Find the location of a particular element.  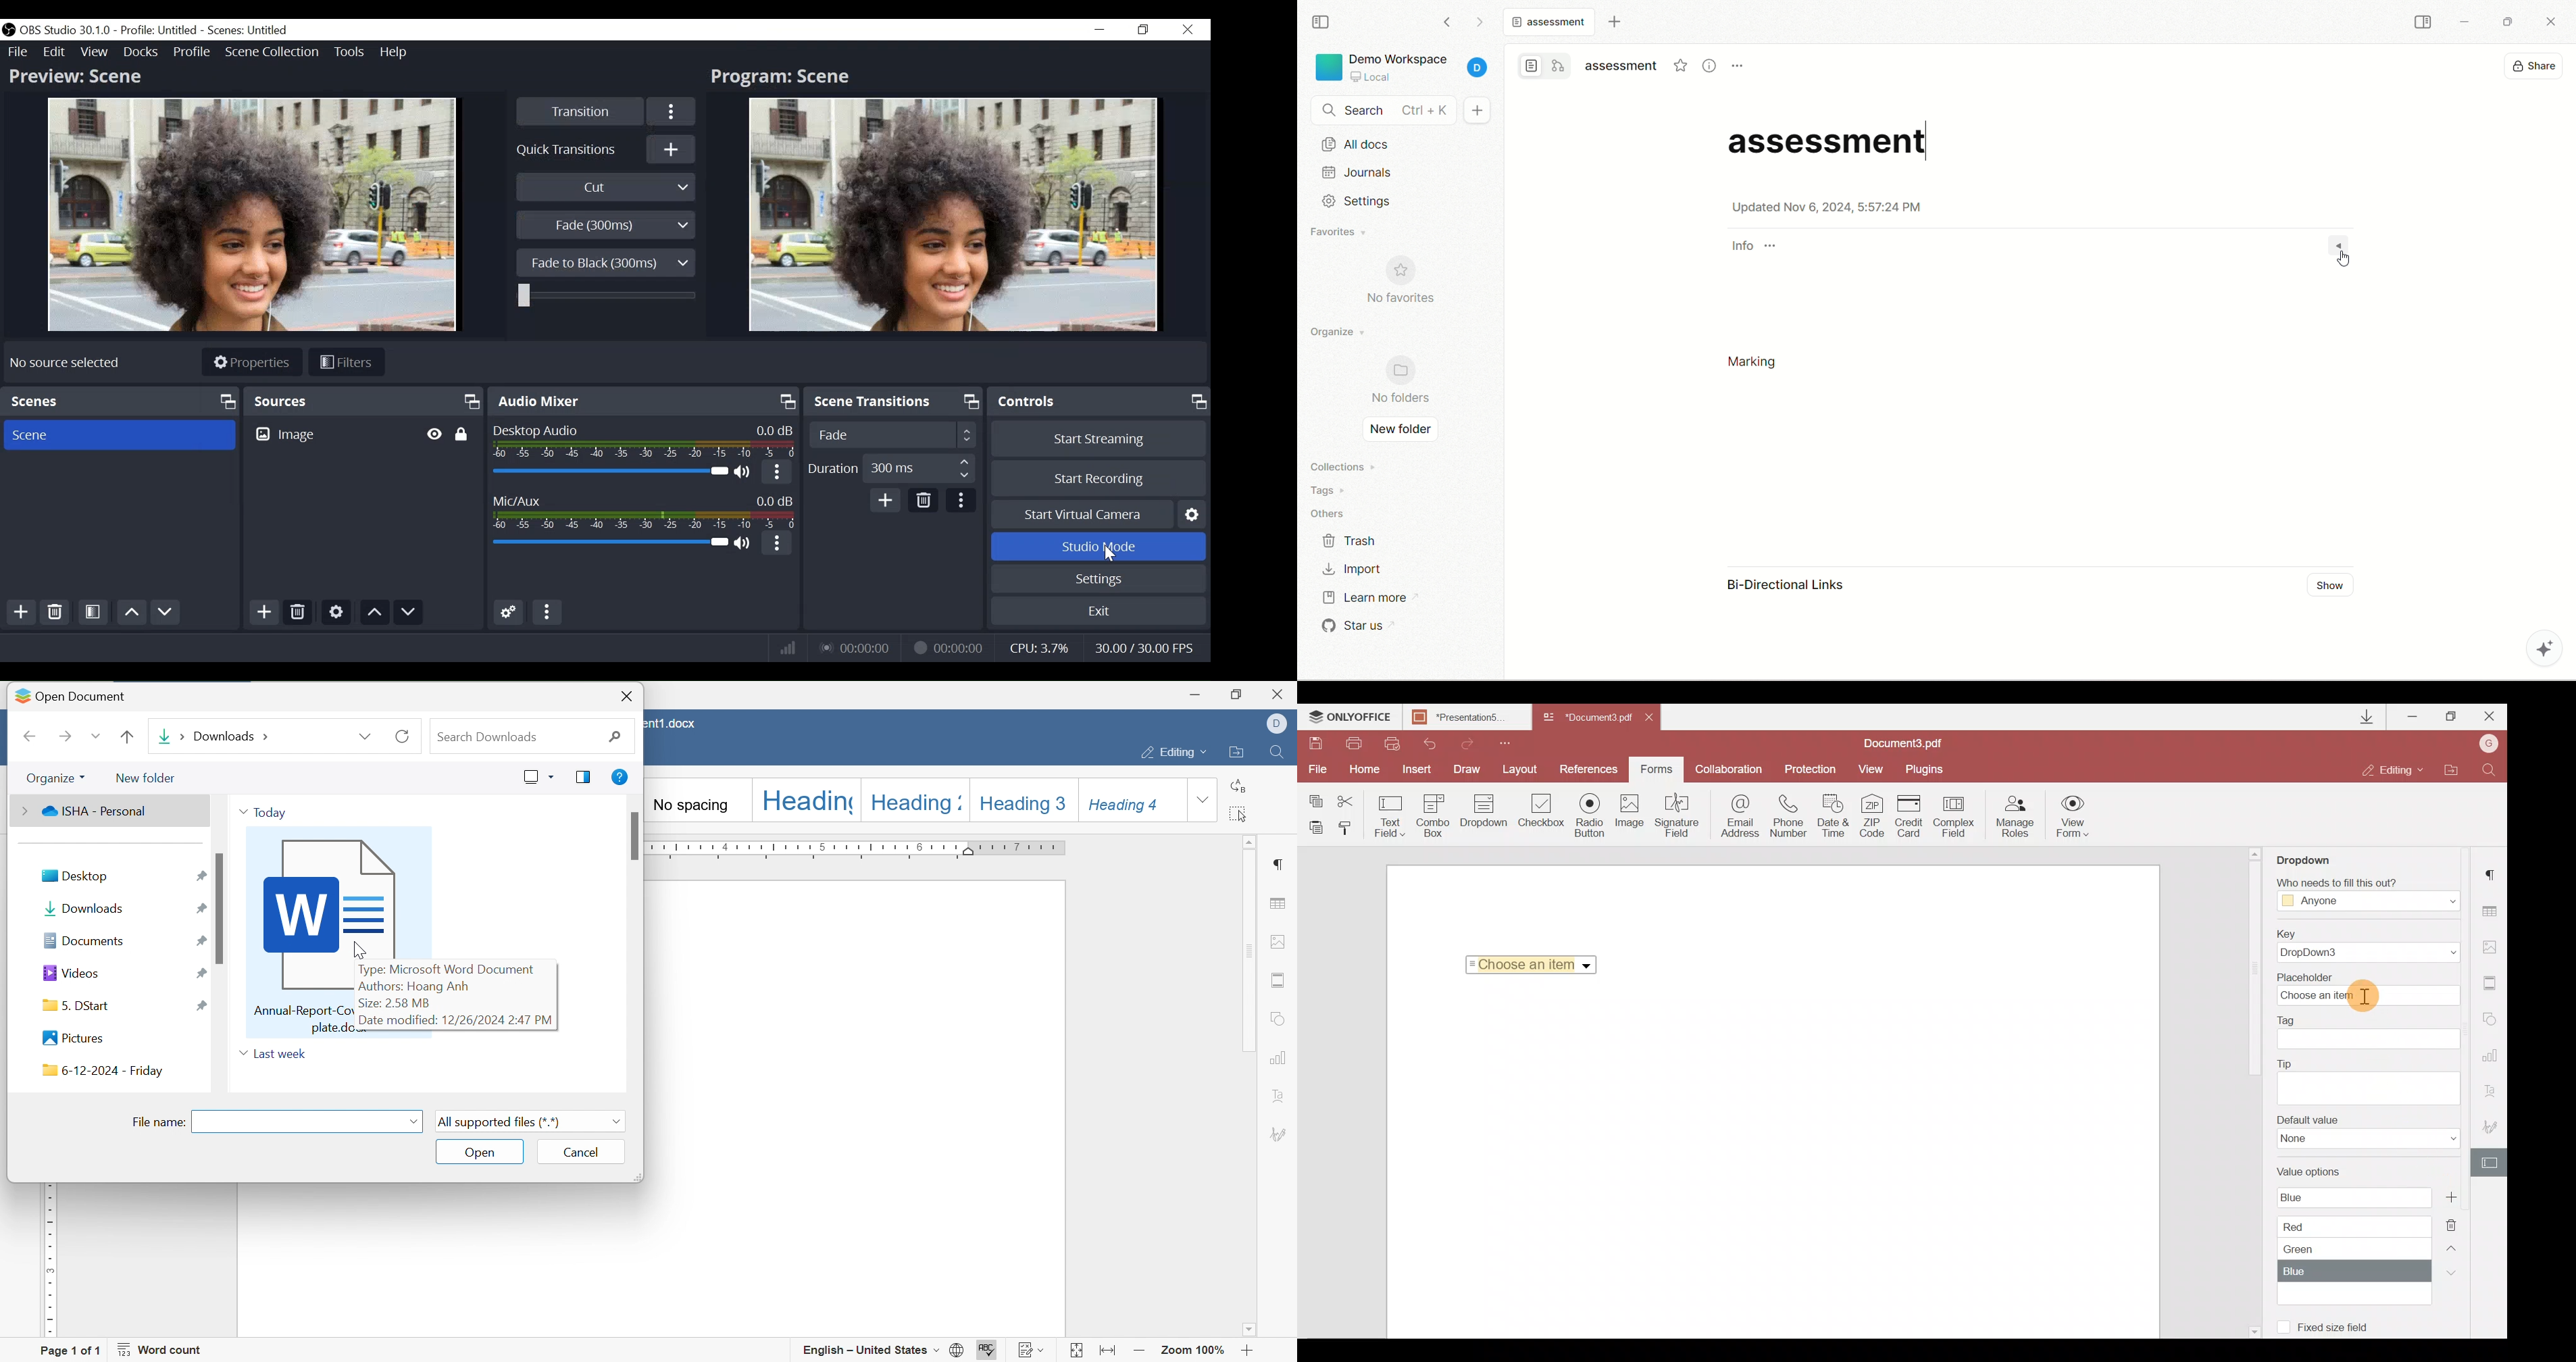

file extension is located at coordinates (534, 1121).